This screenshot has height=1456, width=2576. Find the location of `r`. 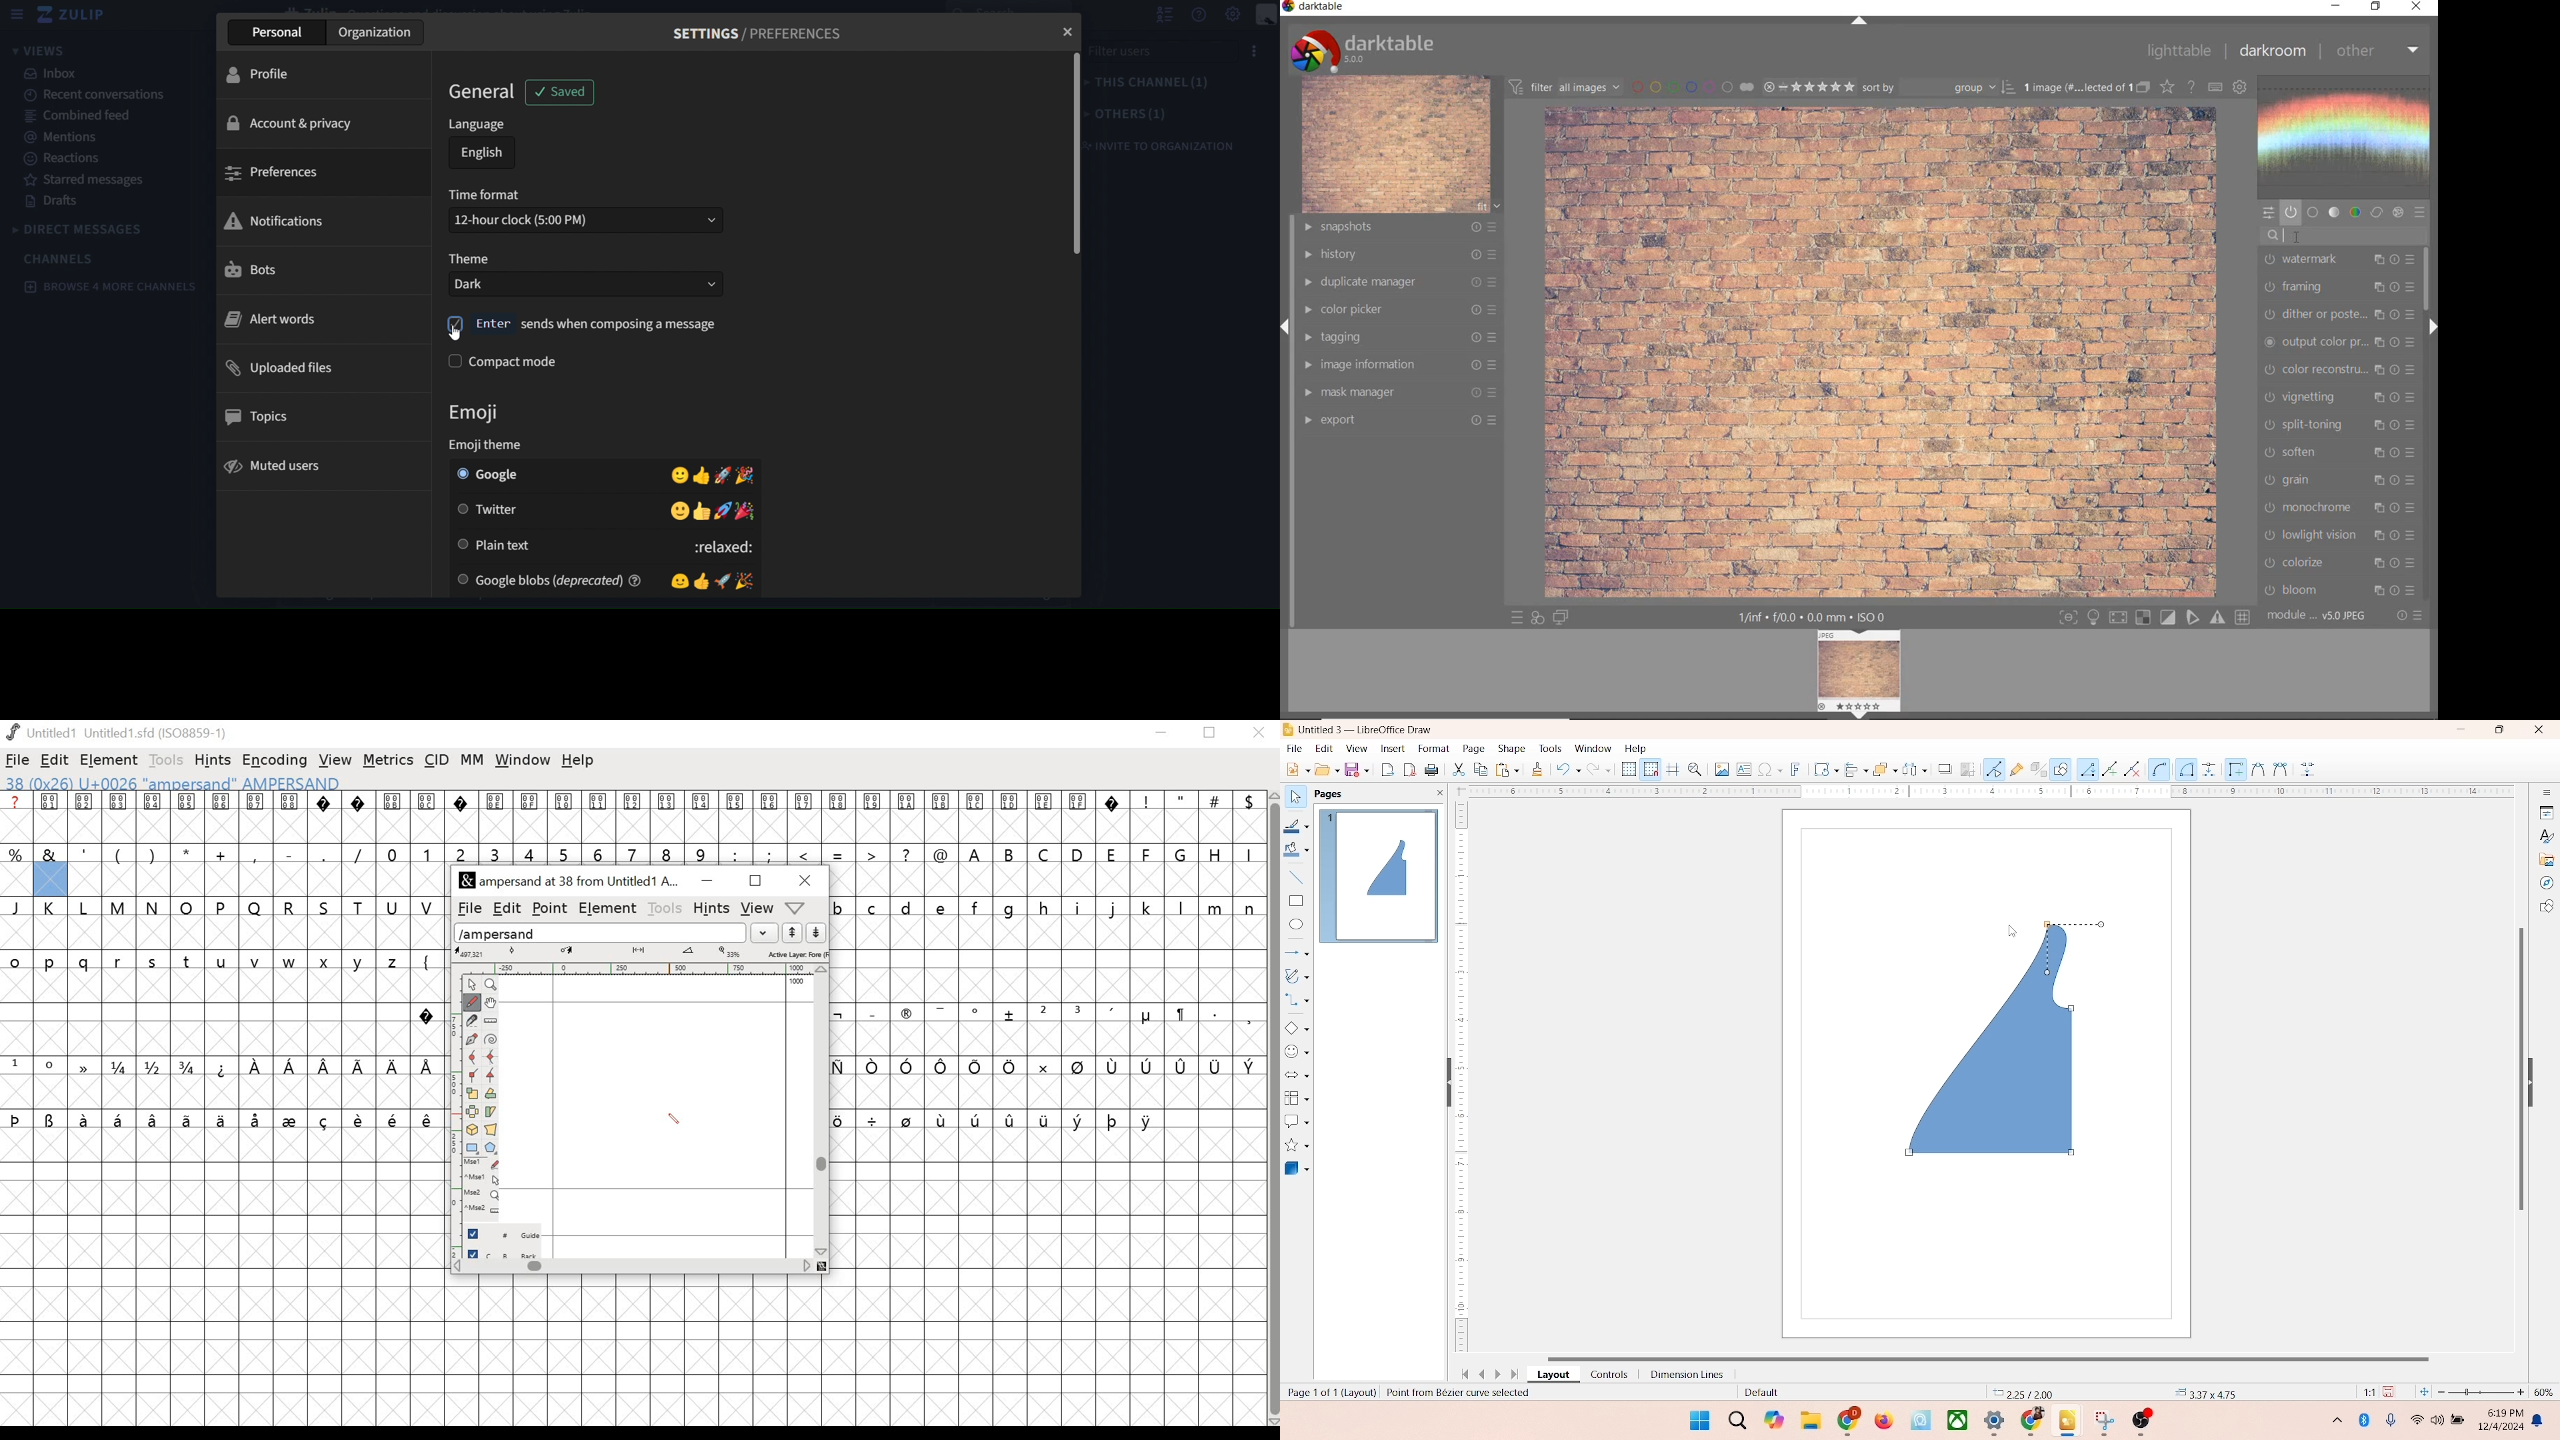

r is located at coordinates (120, 963).